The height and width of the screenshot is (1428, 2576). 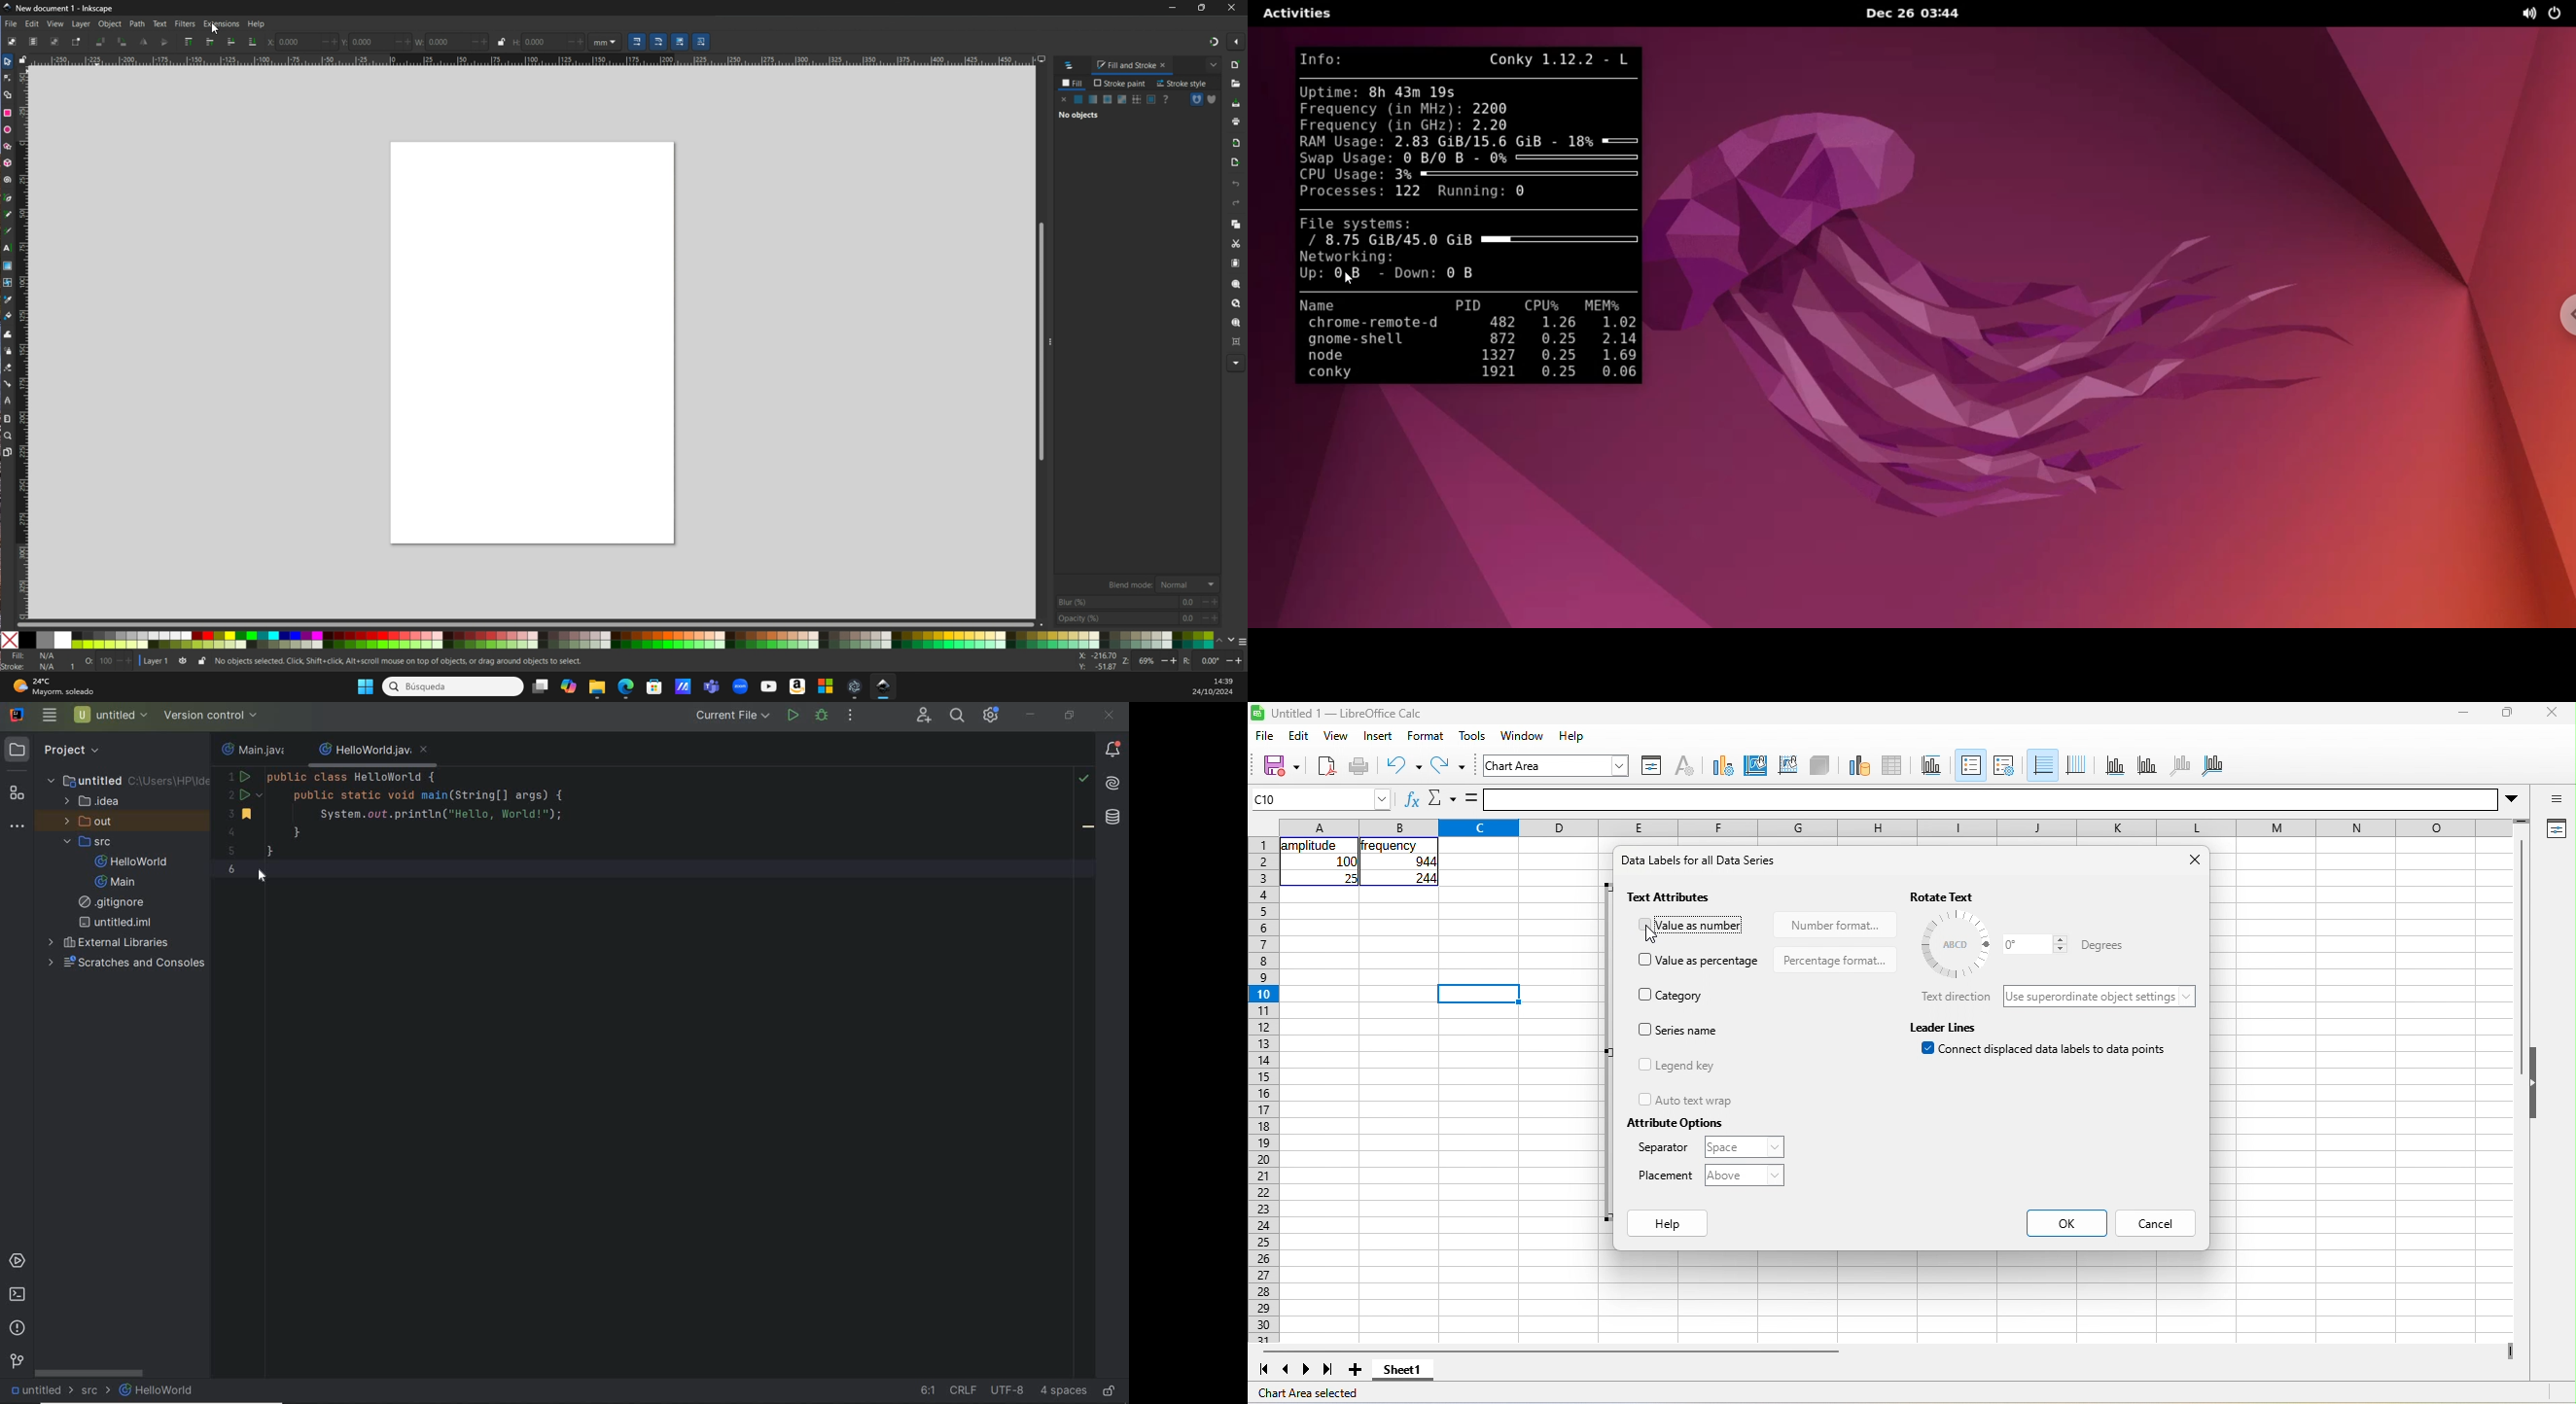 What do you see at coordinates (1119, 84) in the screenshot?
I see `Stroke Paint` at bounding box center [1119, 84].